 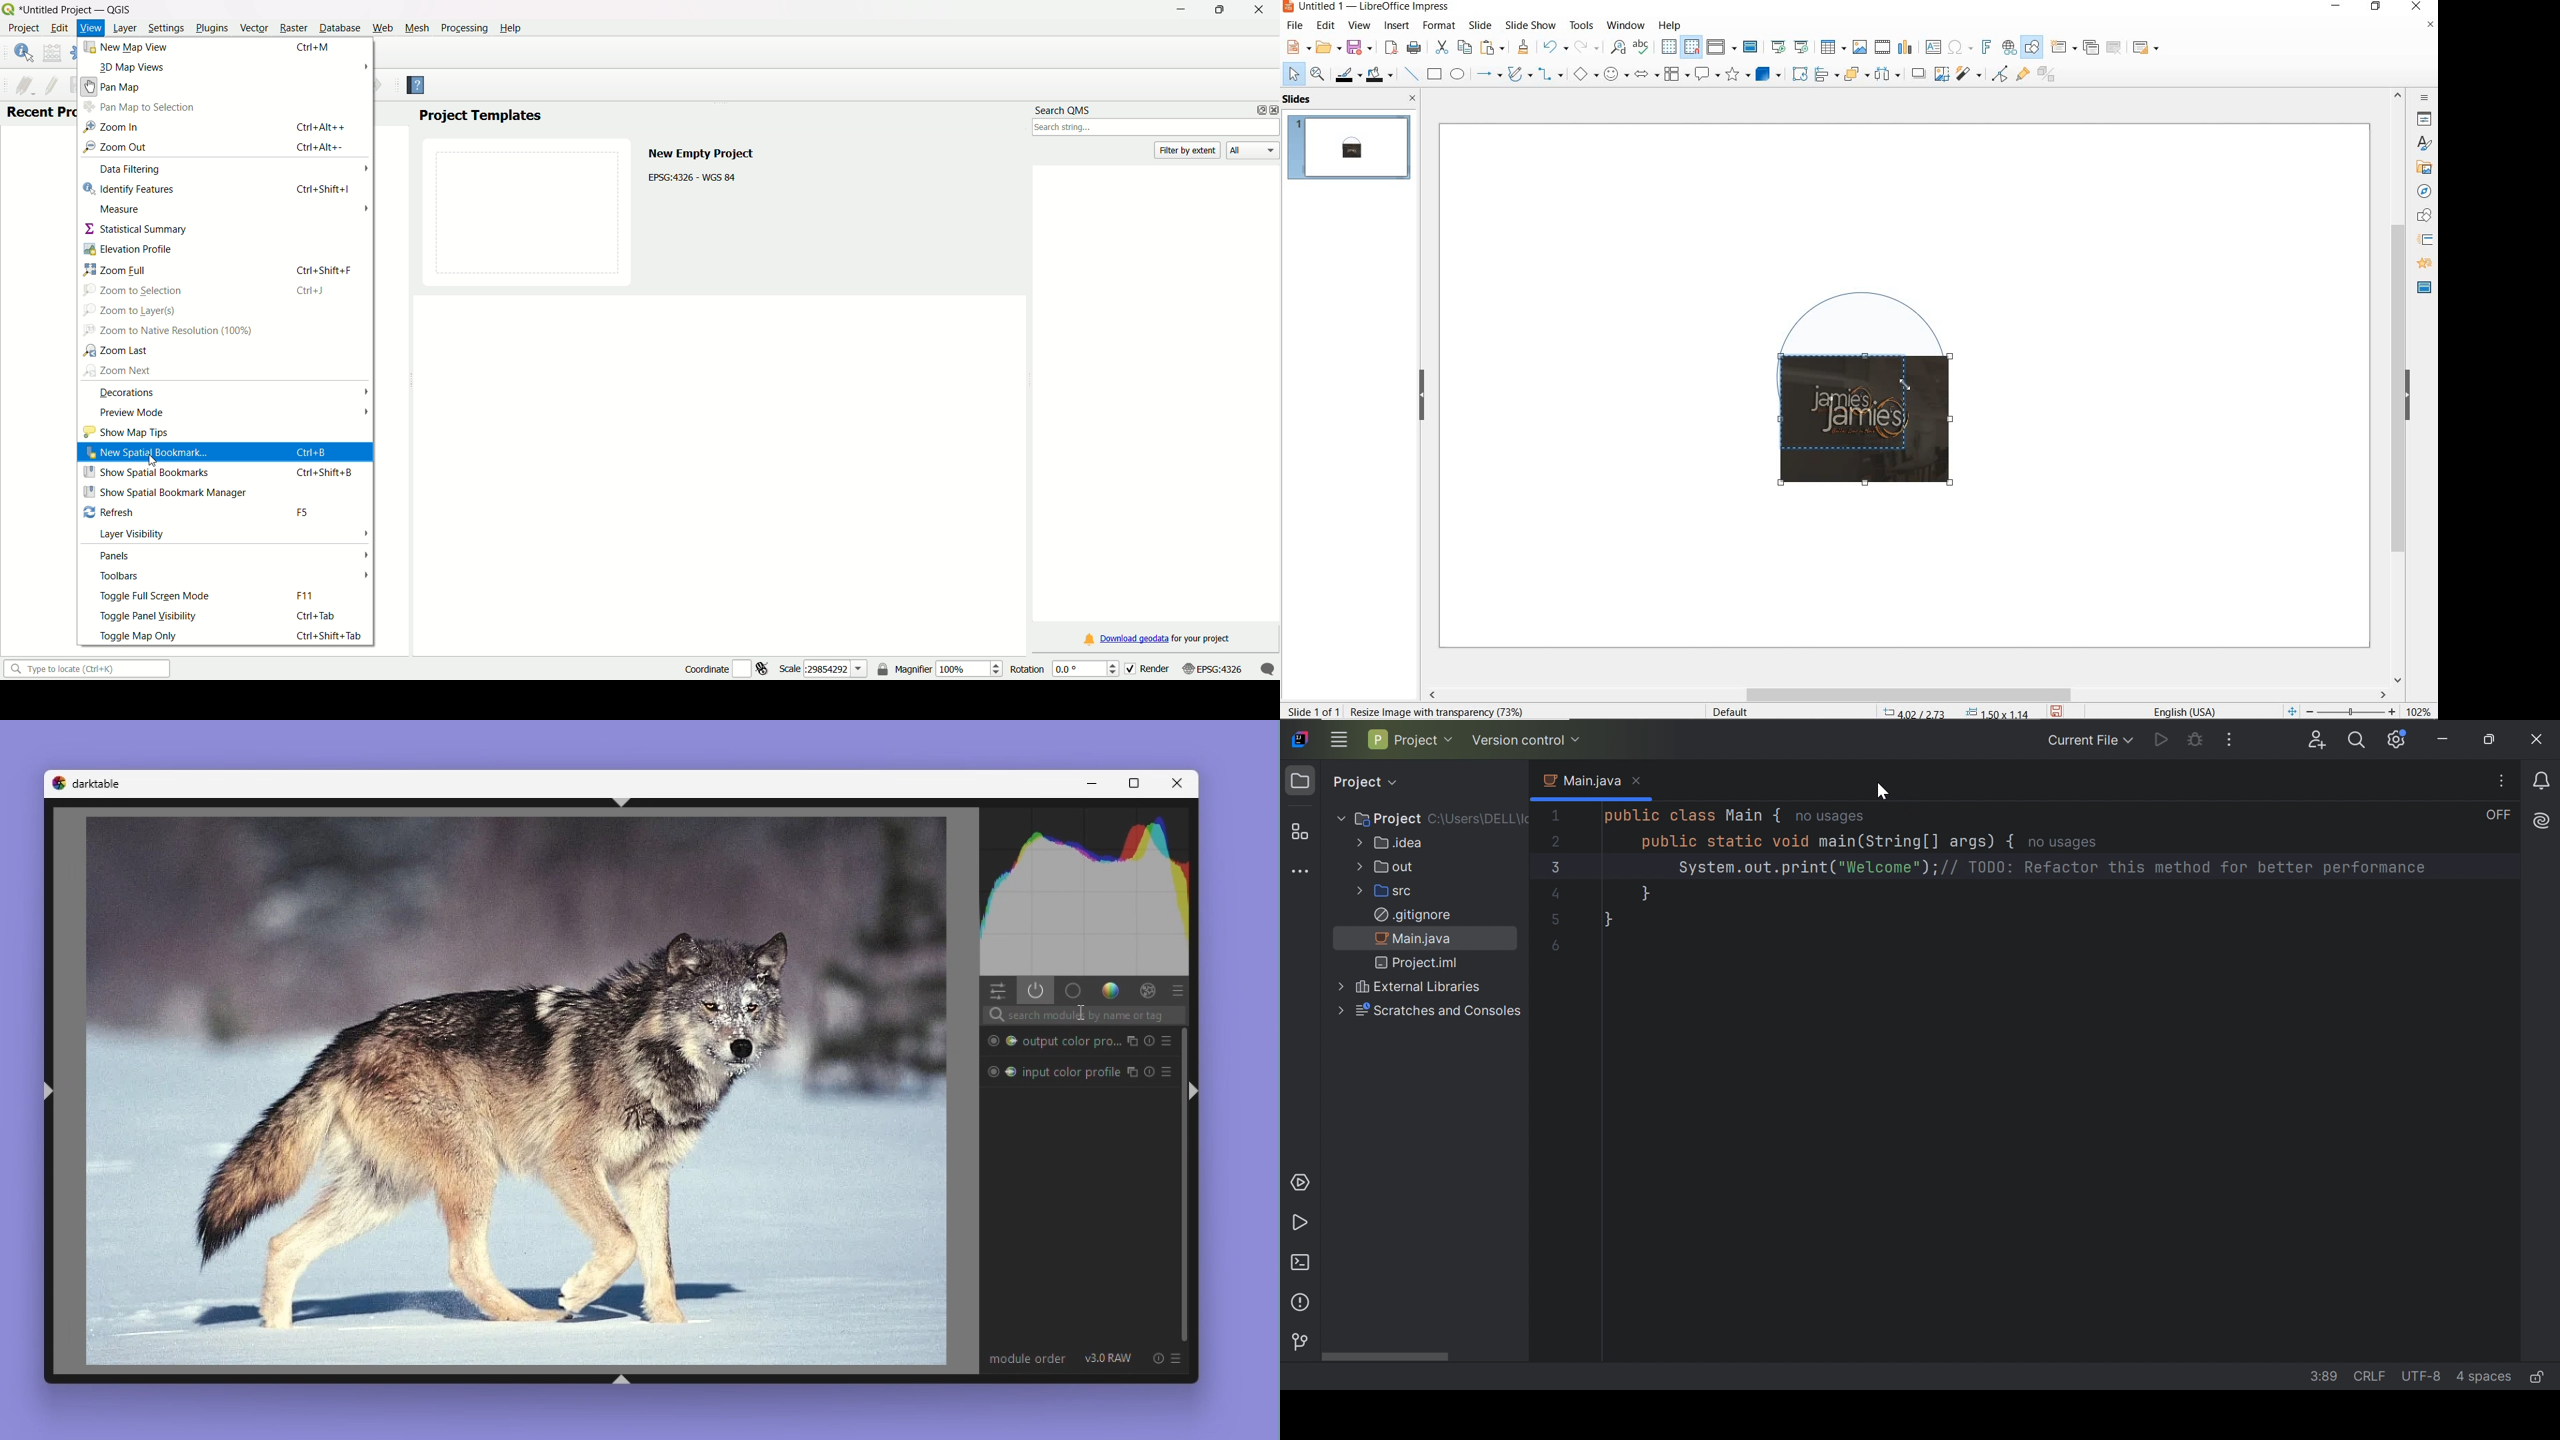 What do you see at coordinates (1970, 72) in the screenshot?
I see `filter` at bounding box center [1970, 72].